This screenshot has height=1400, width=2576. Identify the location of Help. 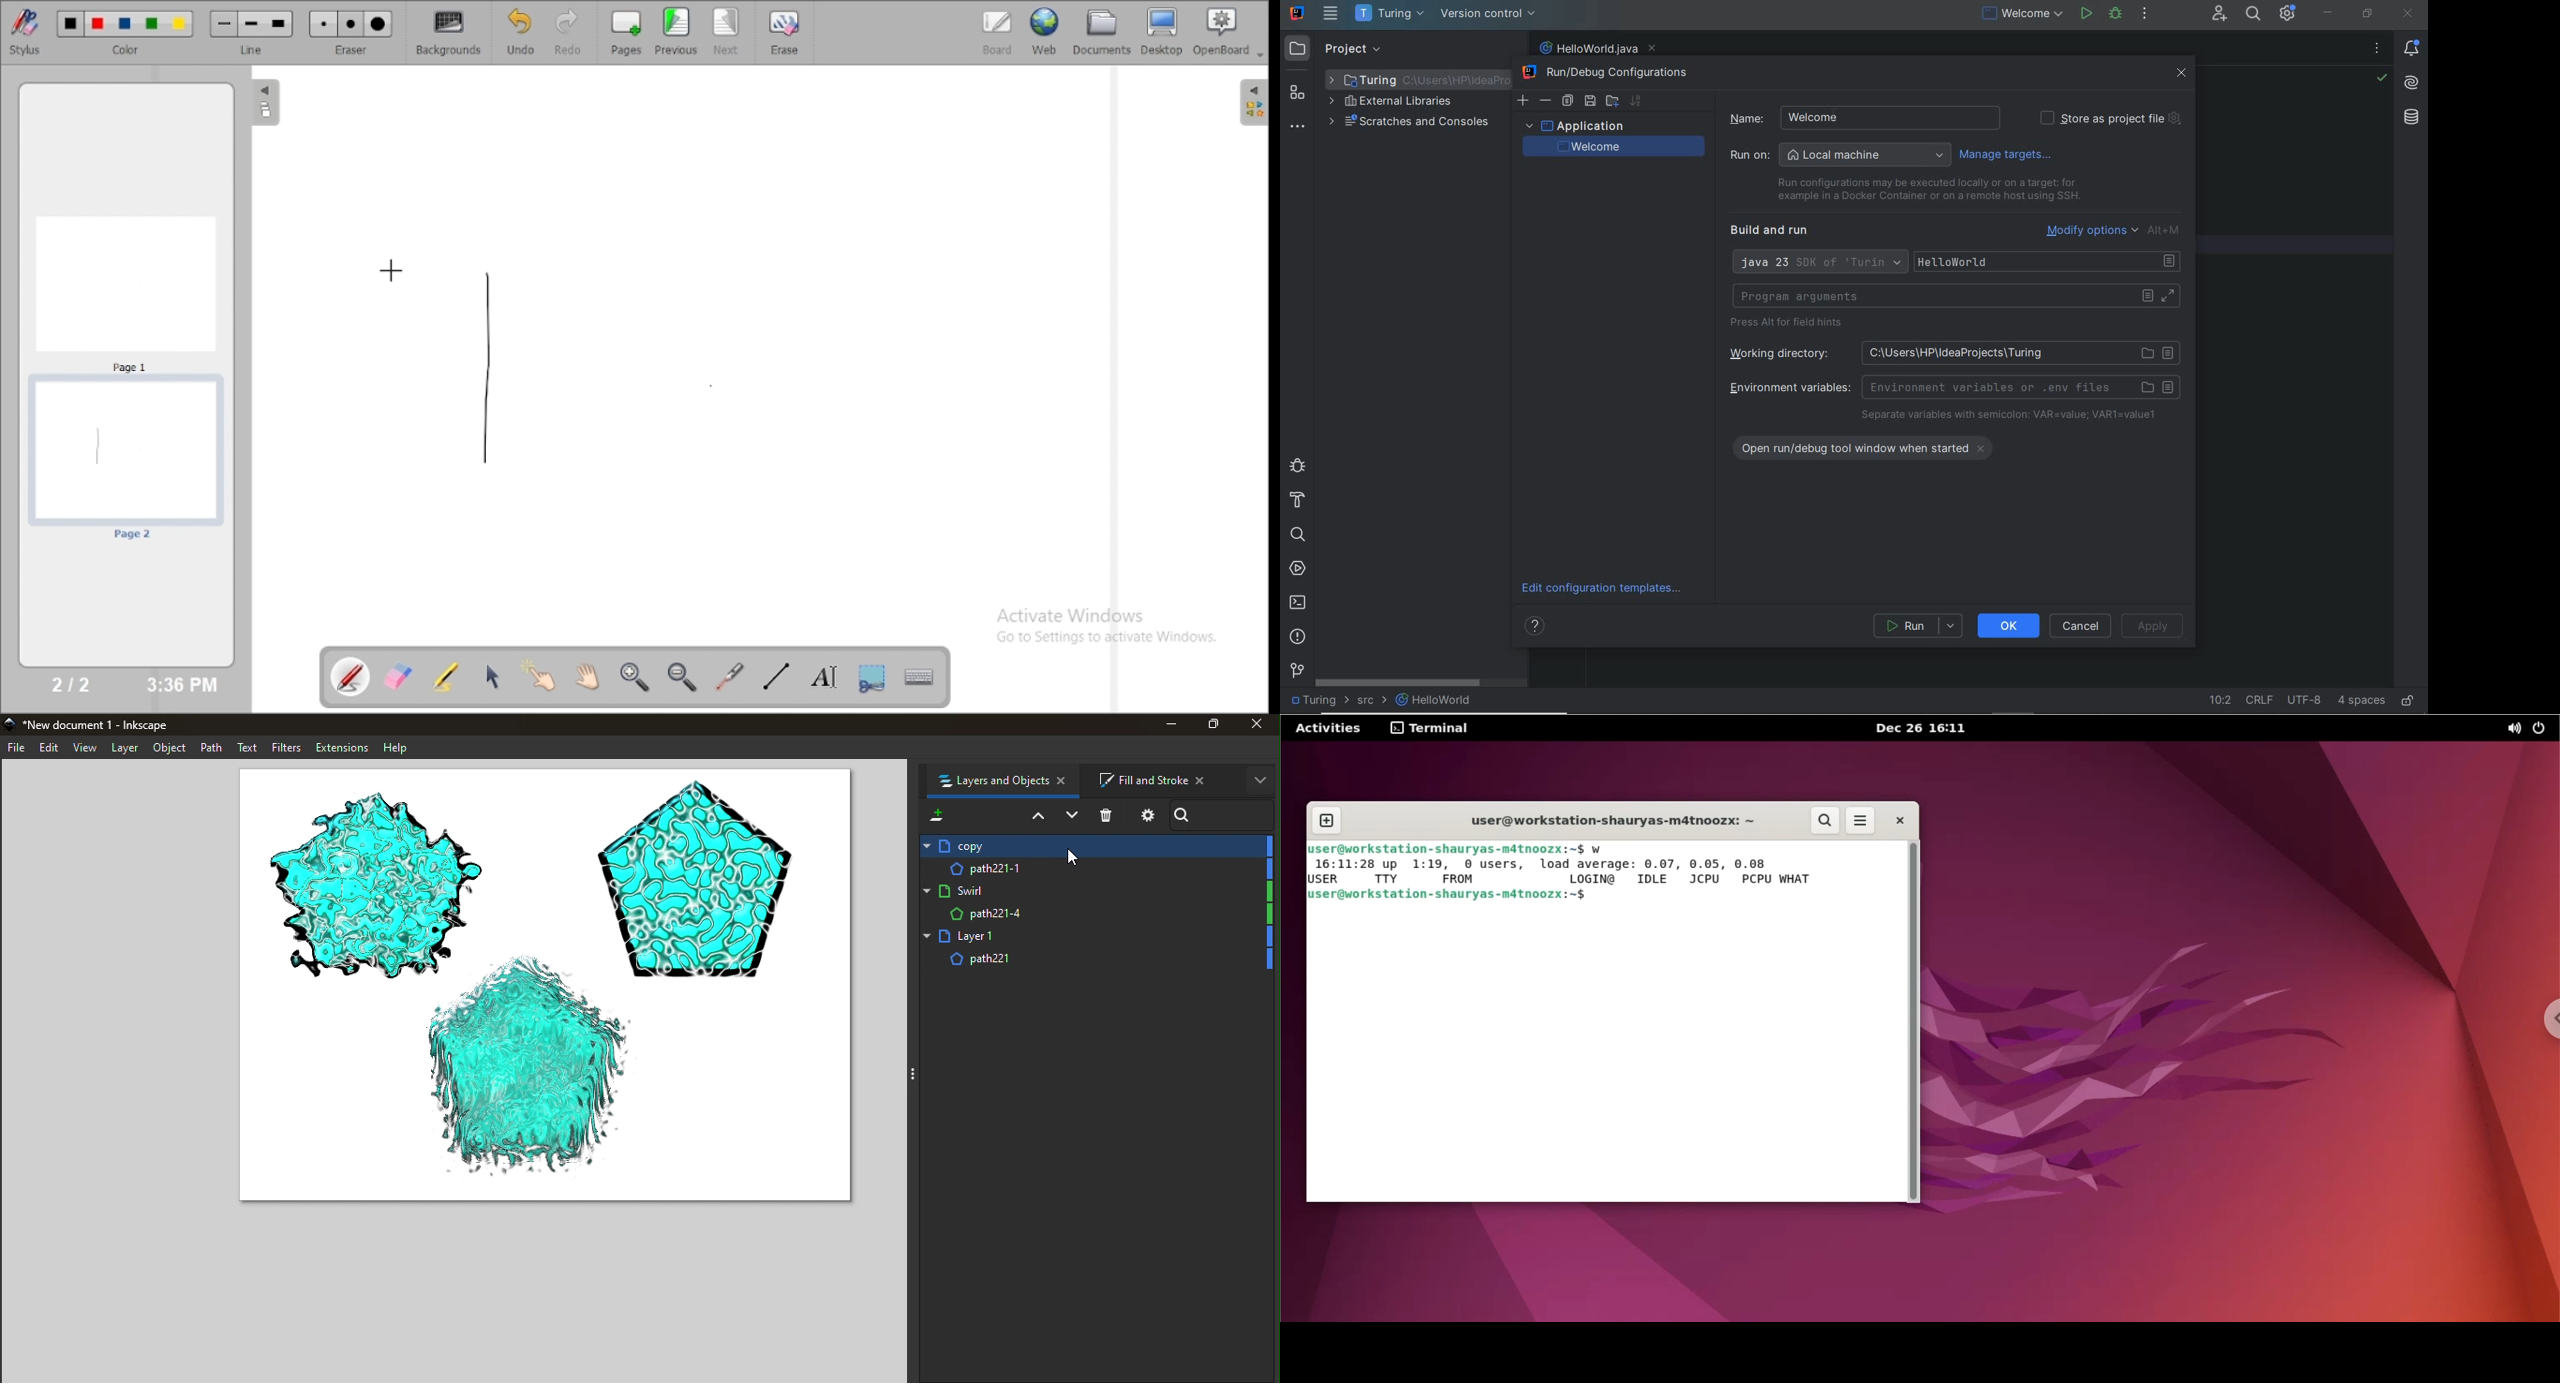
(397, 747).